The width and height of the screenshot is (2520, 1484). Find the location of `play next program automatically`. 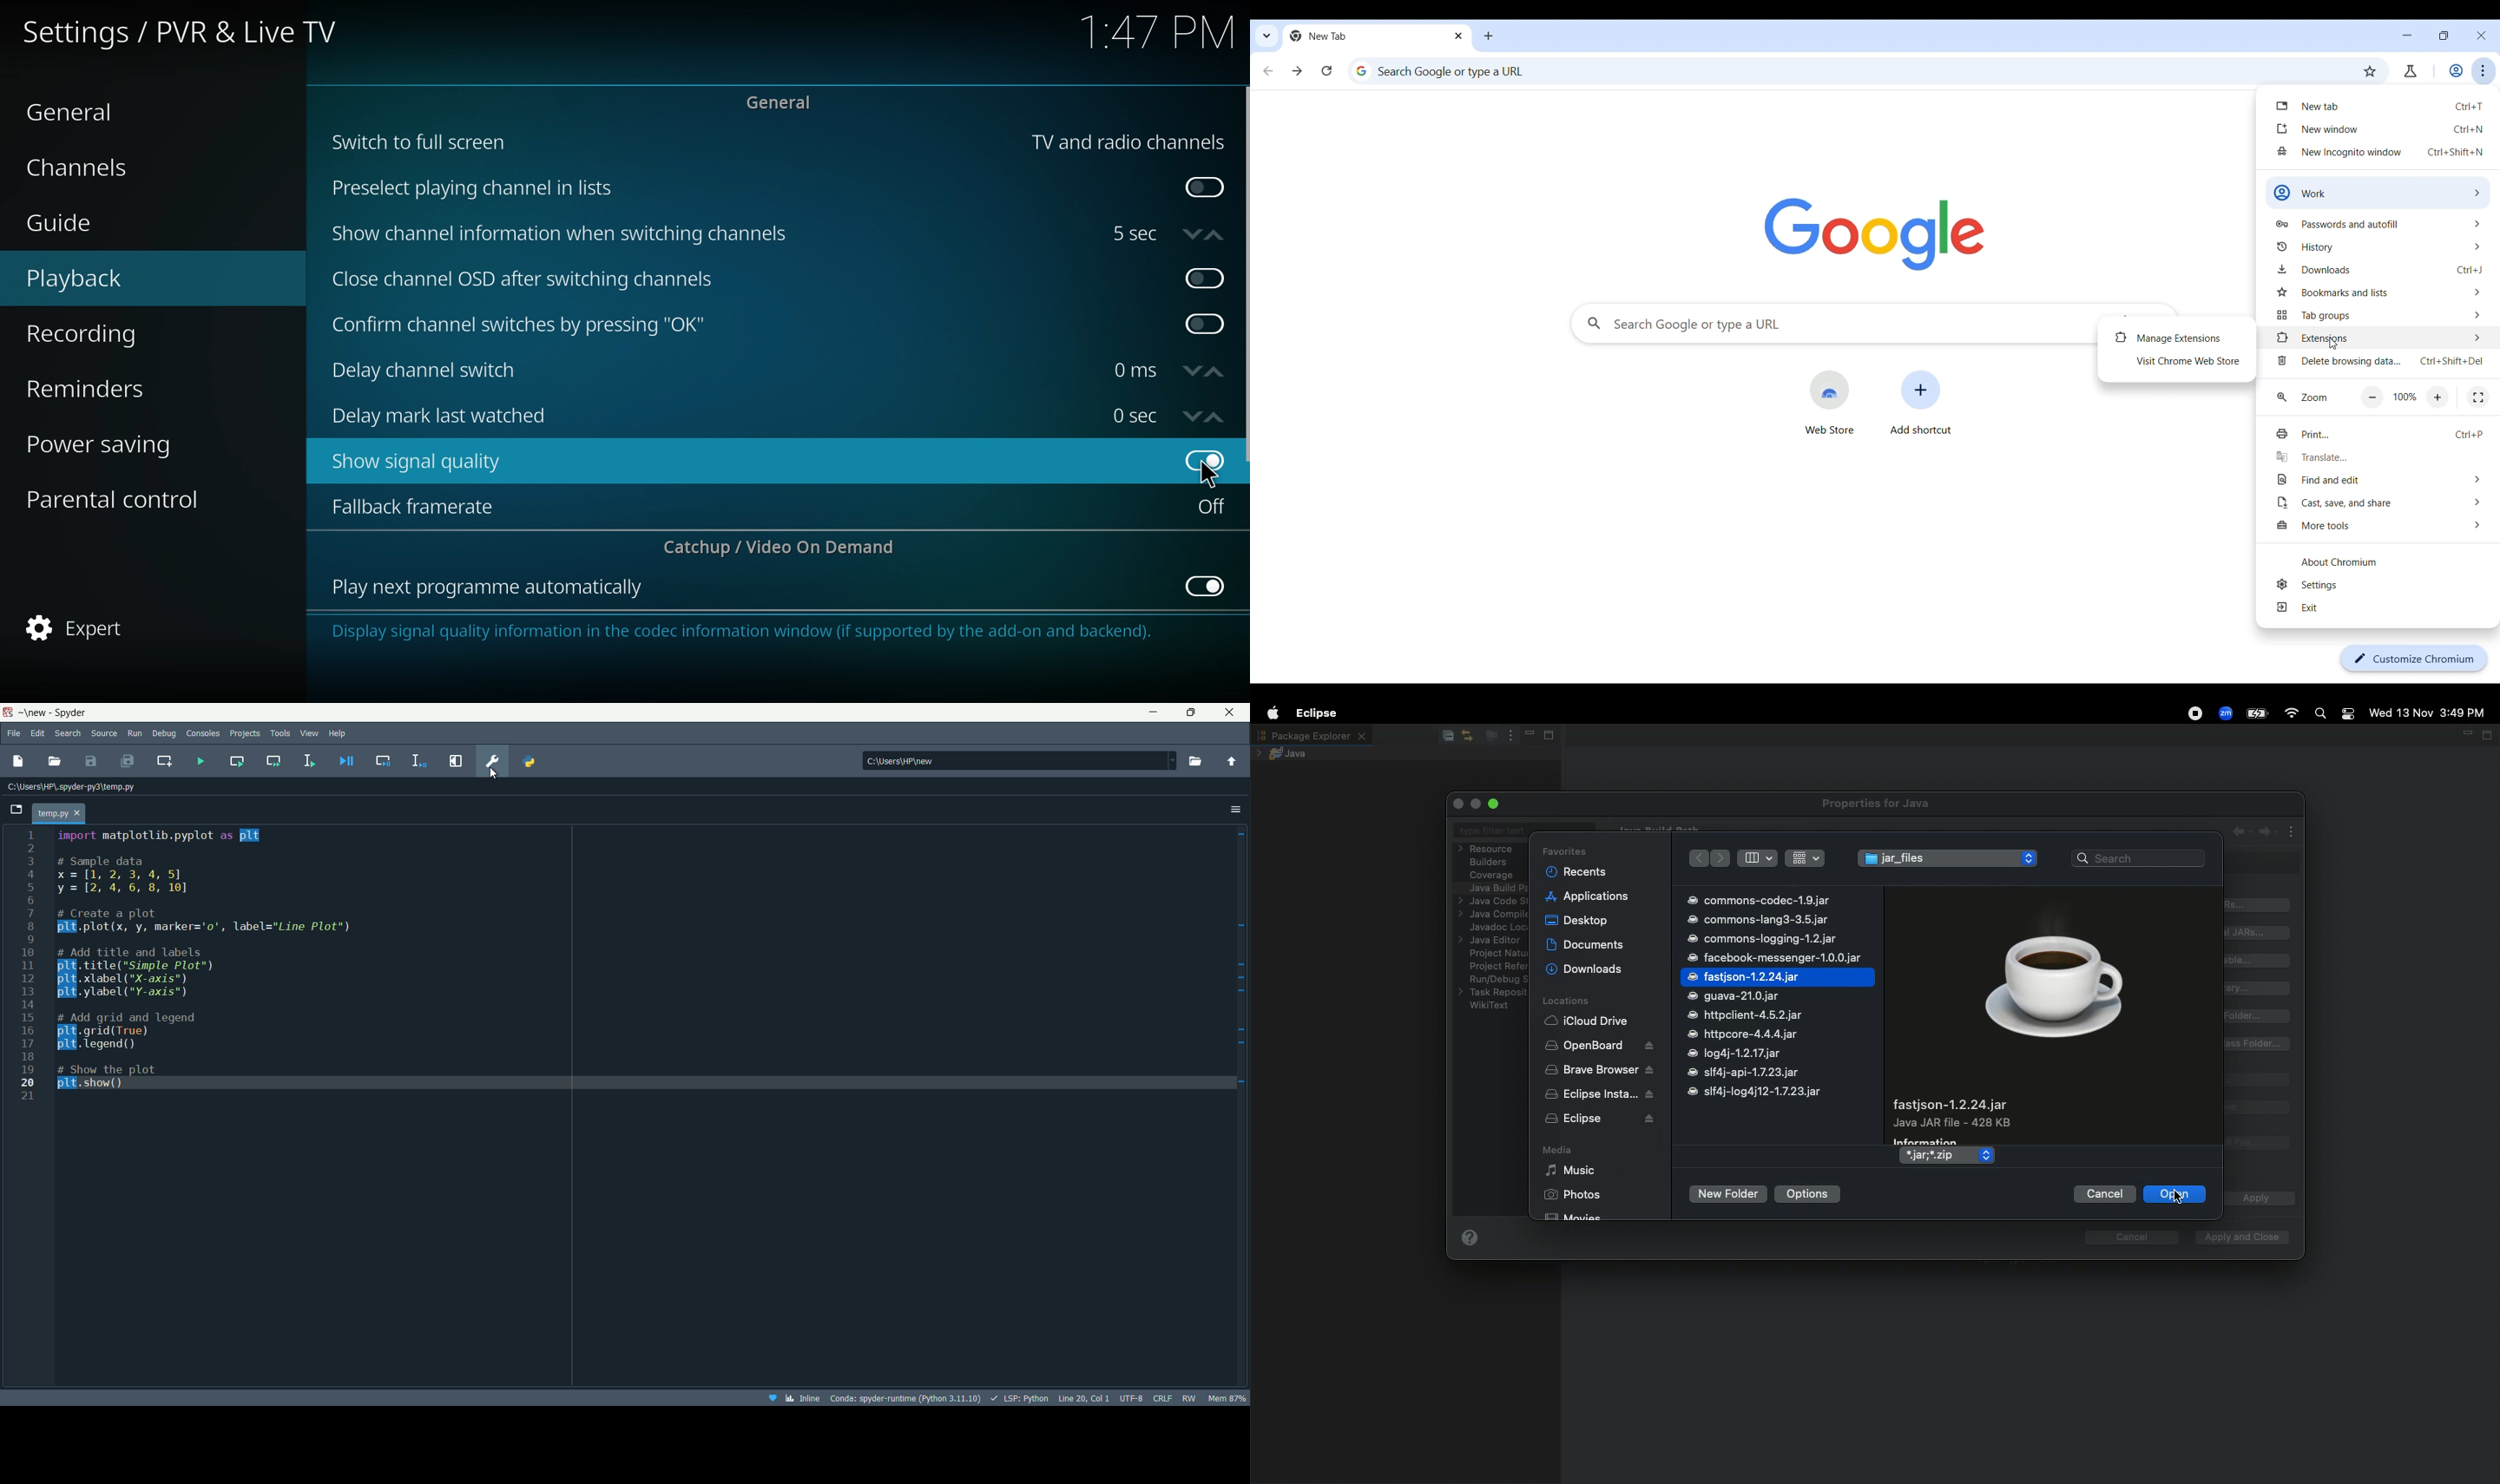

play next program automatically is located at coordinates (489, 588).